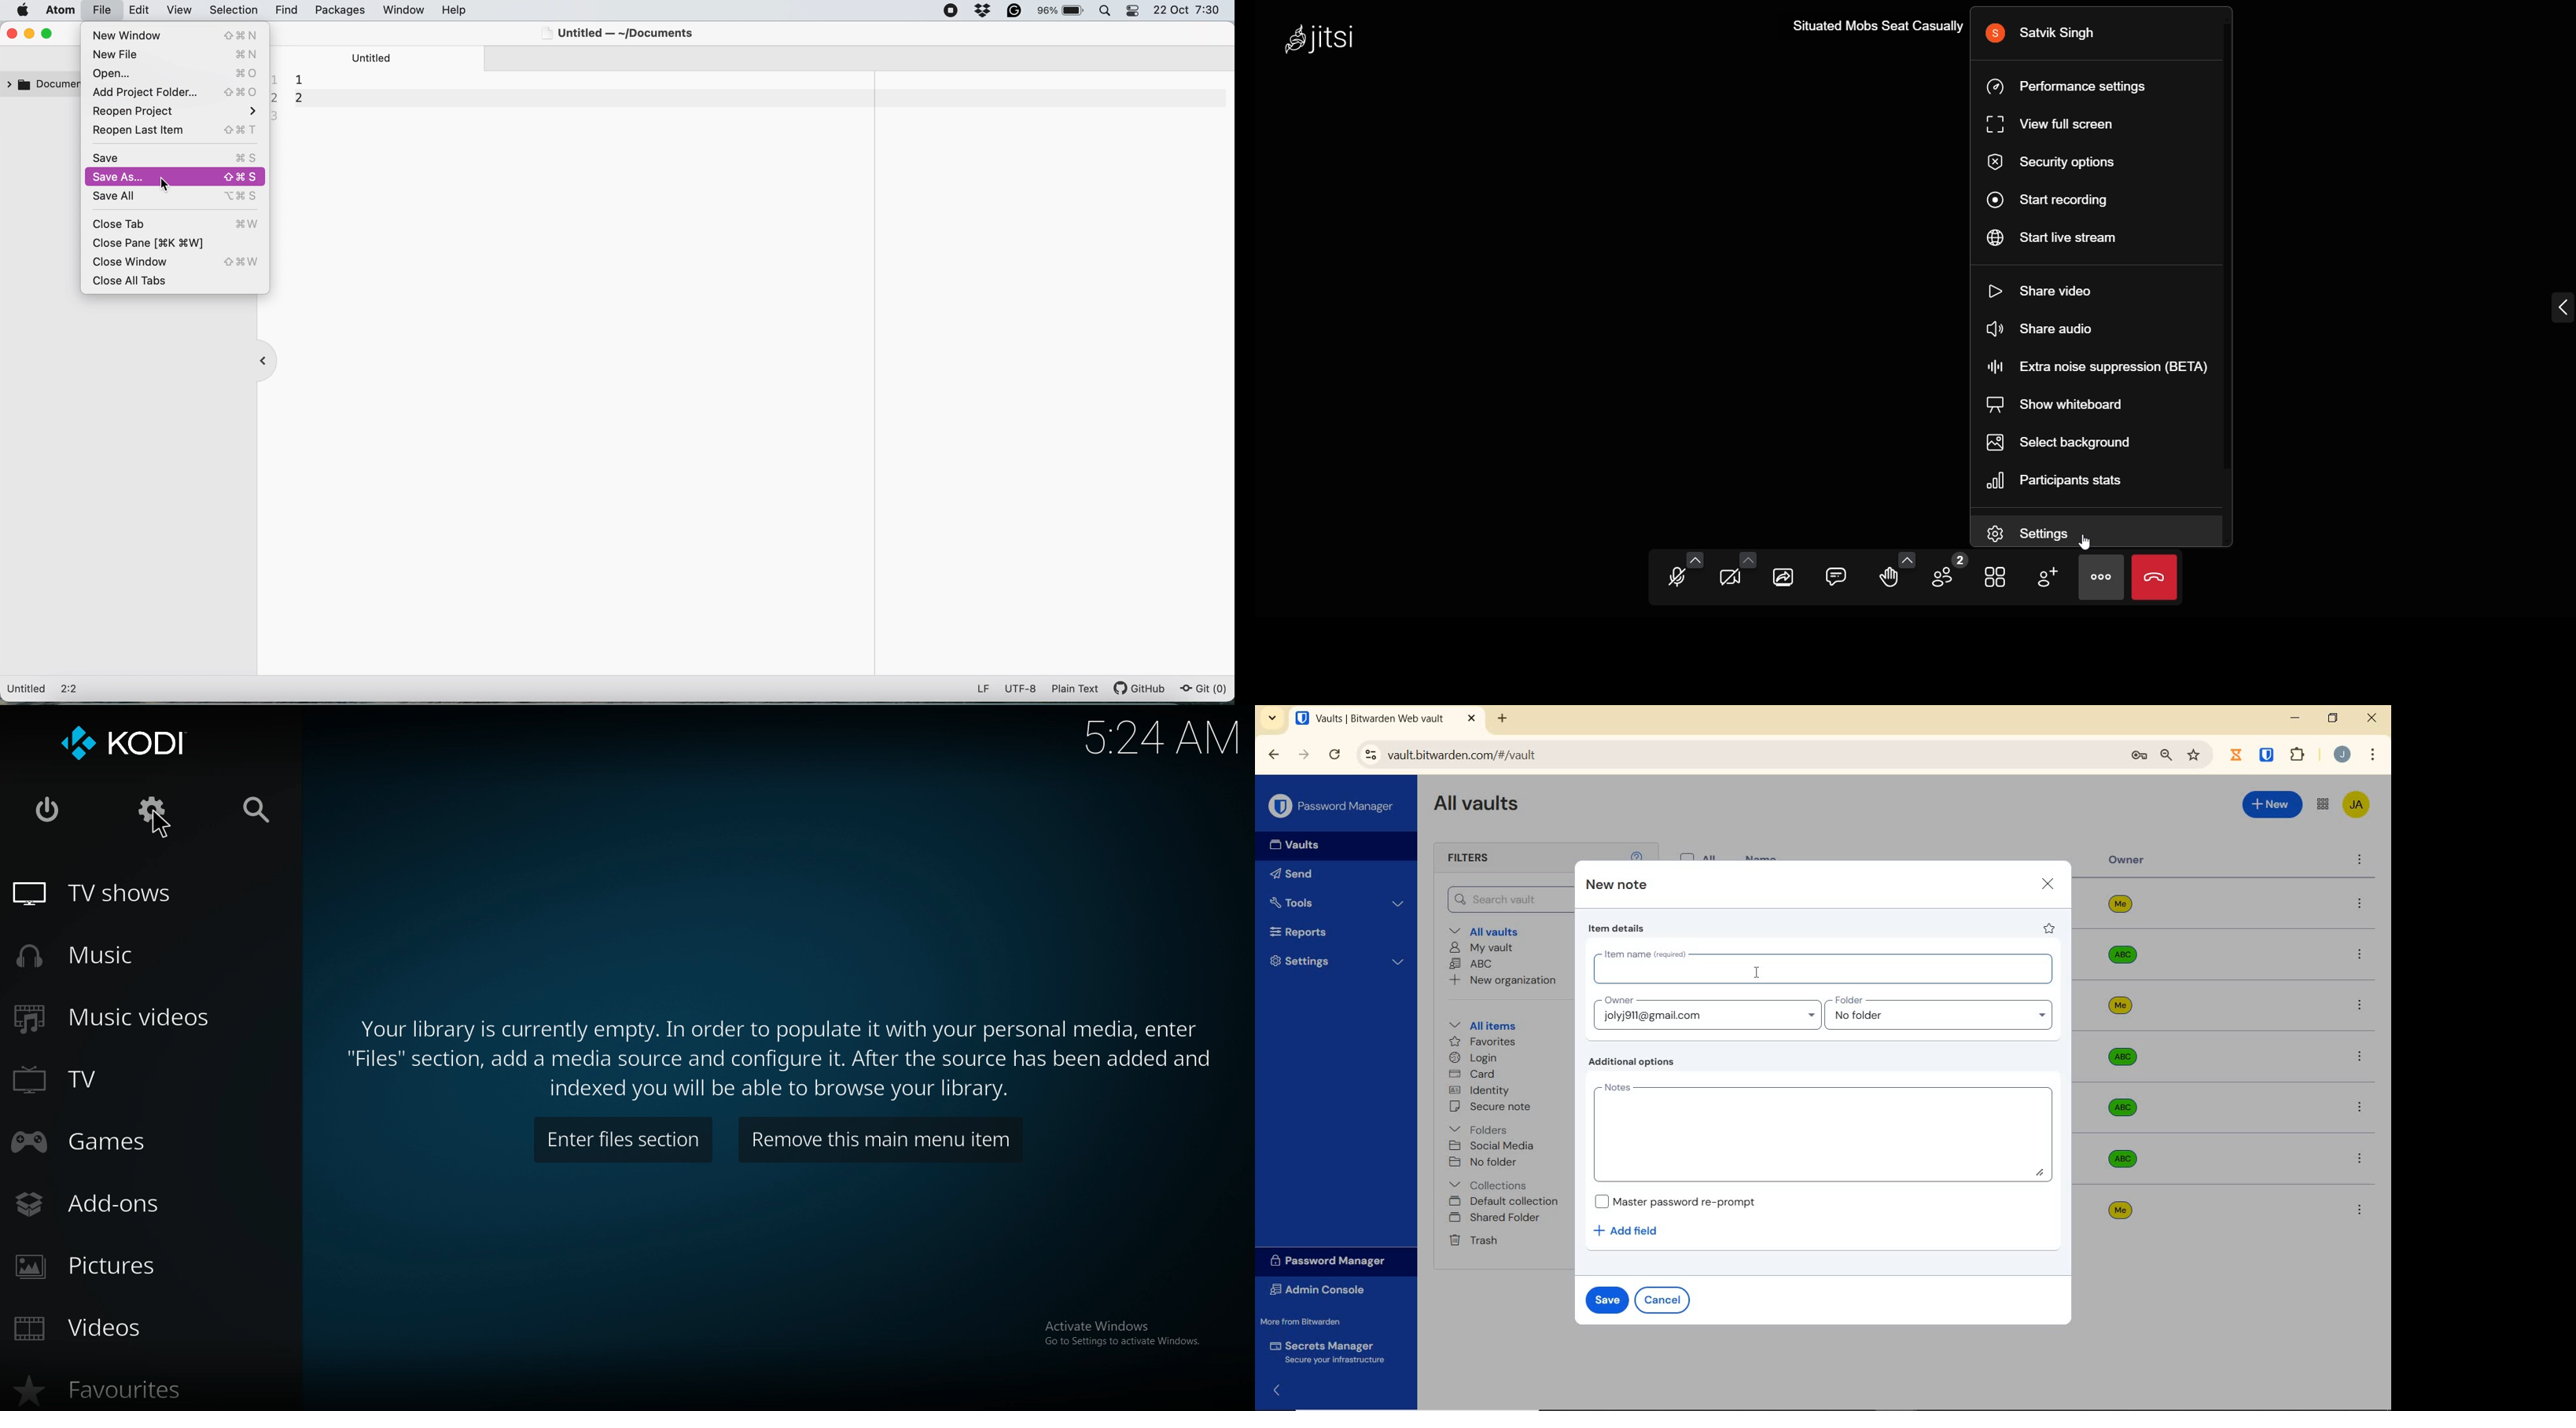 This screenshot has height=1428, width=2576. Describe the element at coordinates (1338, 964) in the screenshot. I see `Settings` at that location.